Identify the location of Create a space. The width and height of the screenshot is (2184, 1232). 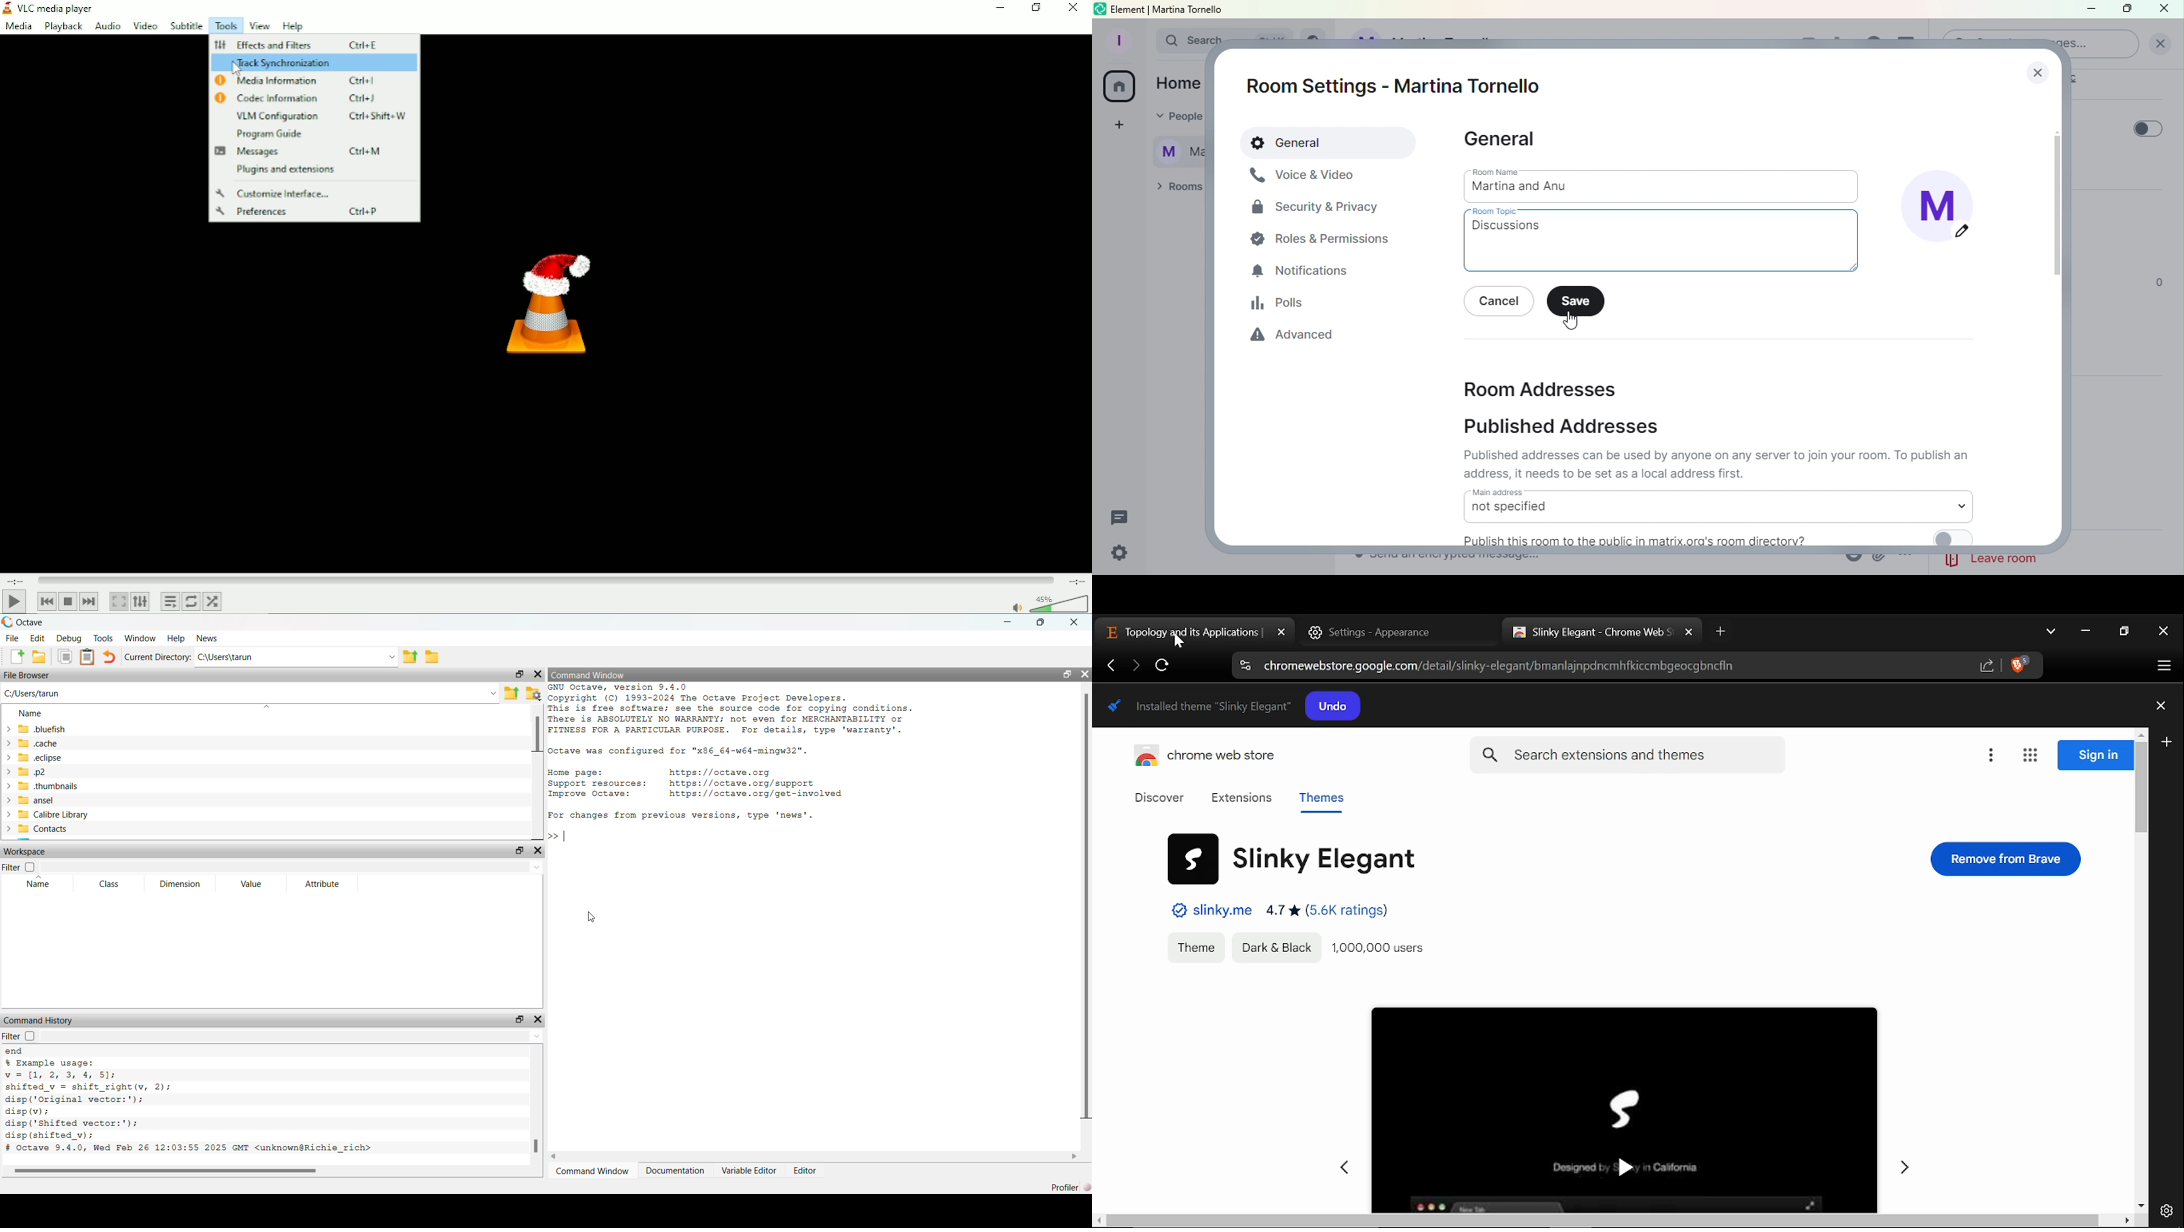
(1117, 127).